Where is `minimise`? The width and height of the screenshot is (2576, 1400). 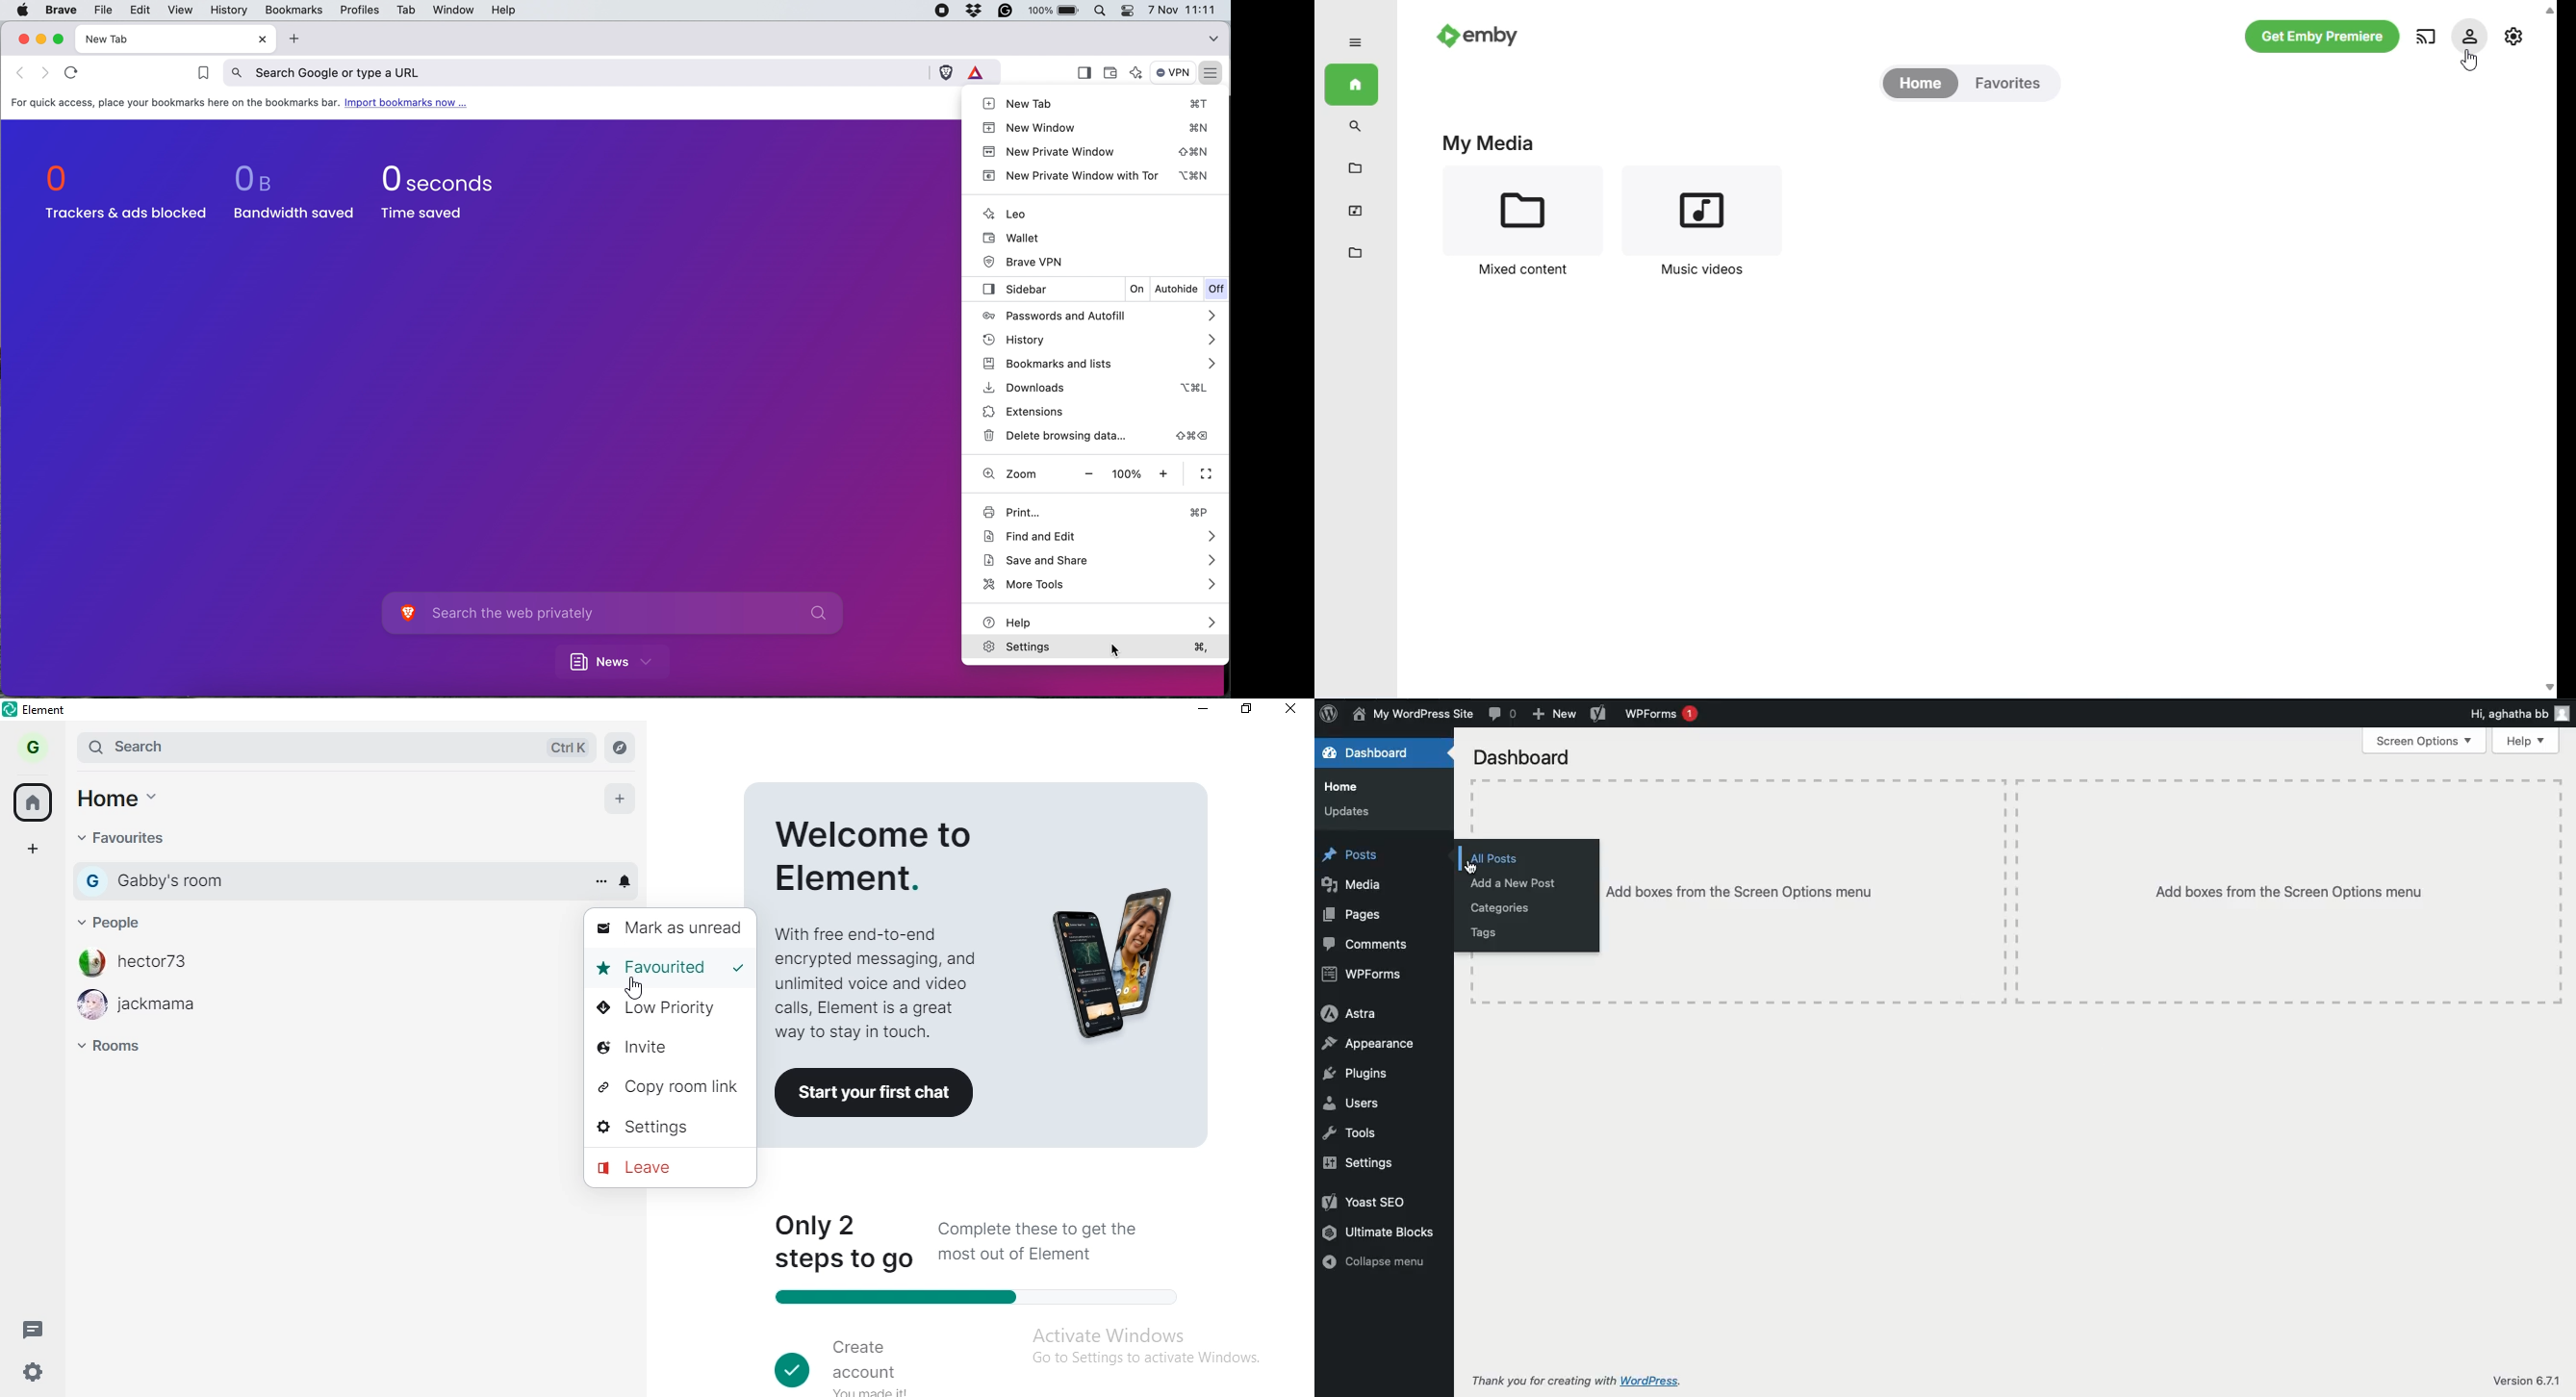
minimise is located at coordinates (1207, 708).